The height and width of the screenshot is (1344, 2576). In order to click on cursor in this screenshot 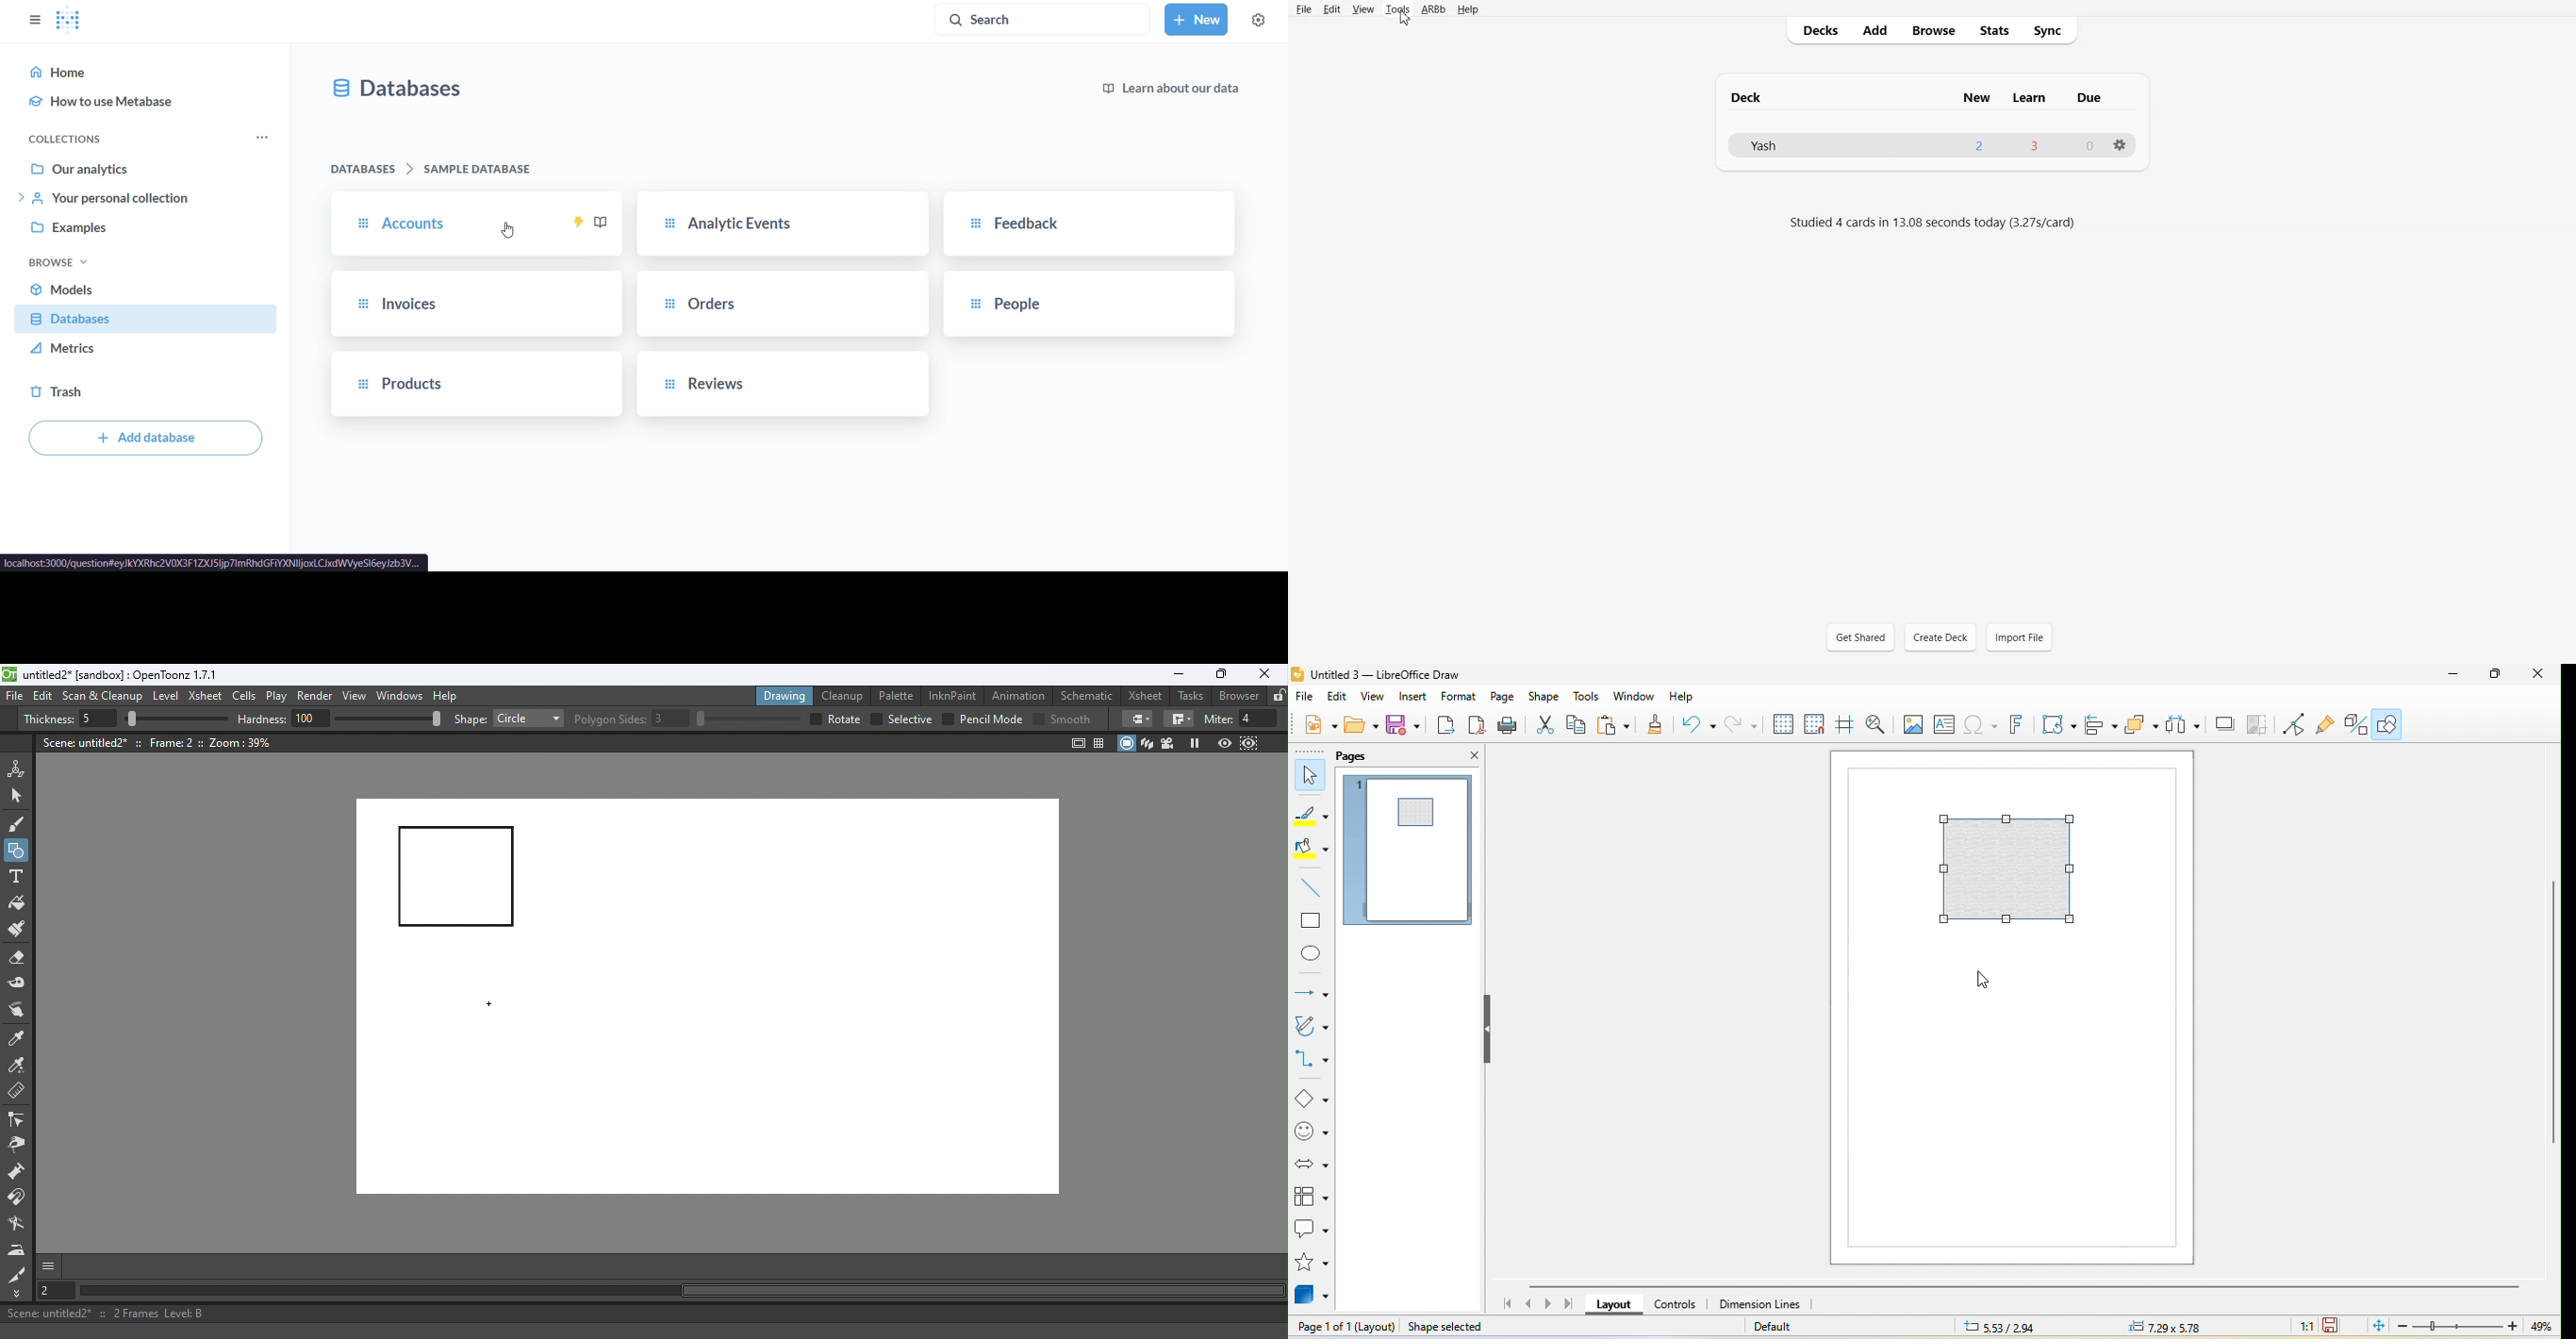, I will do `click(1983, 983)`.